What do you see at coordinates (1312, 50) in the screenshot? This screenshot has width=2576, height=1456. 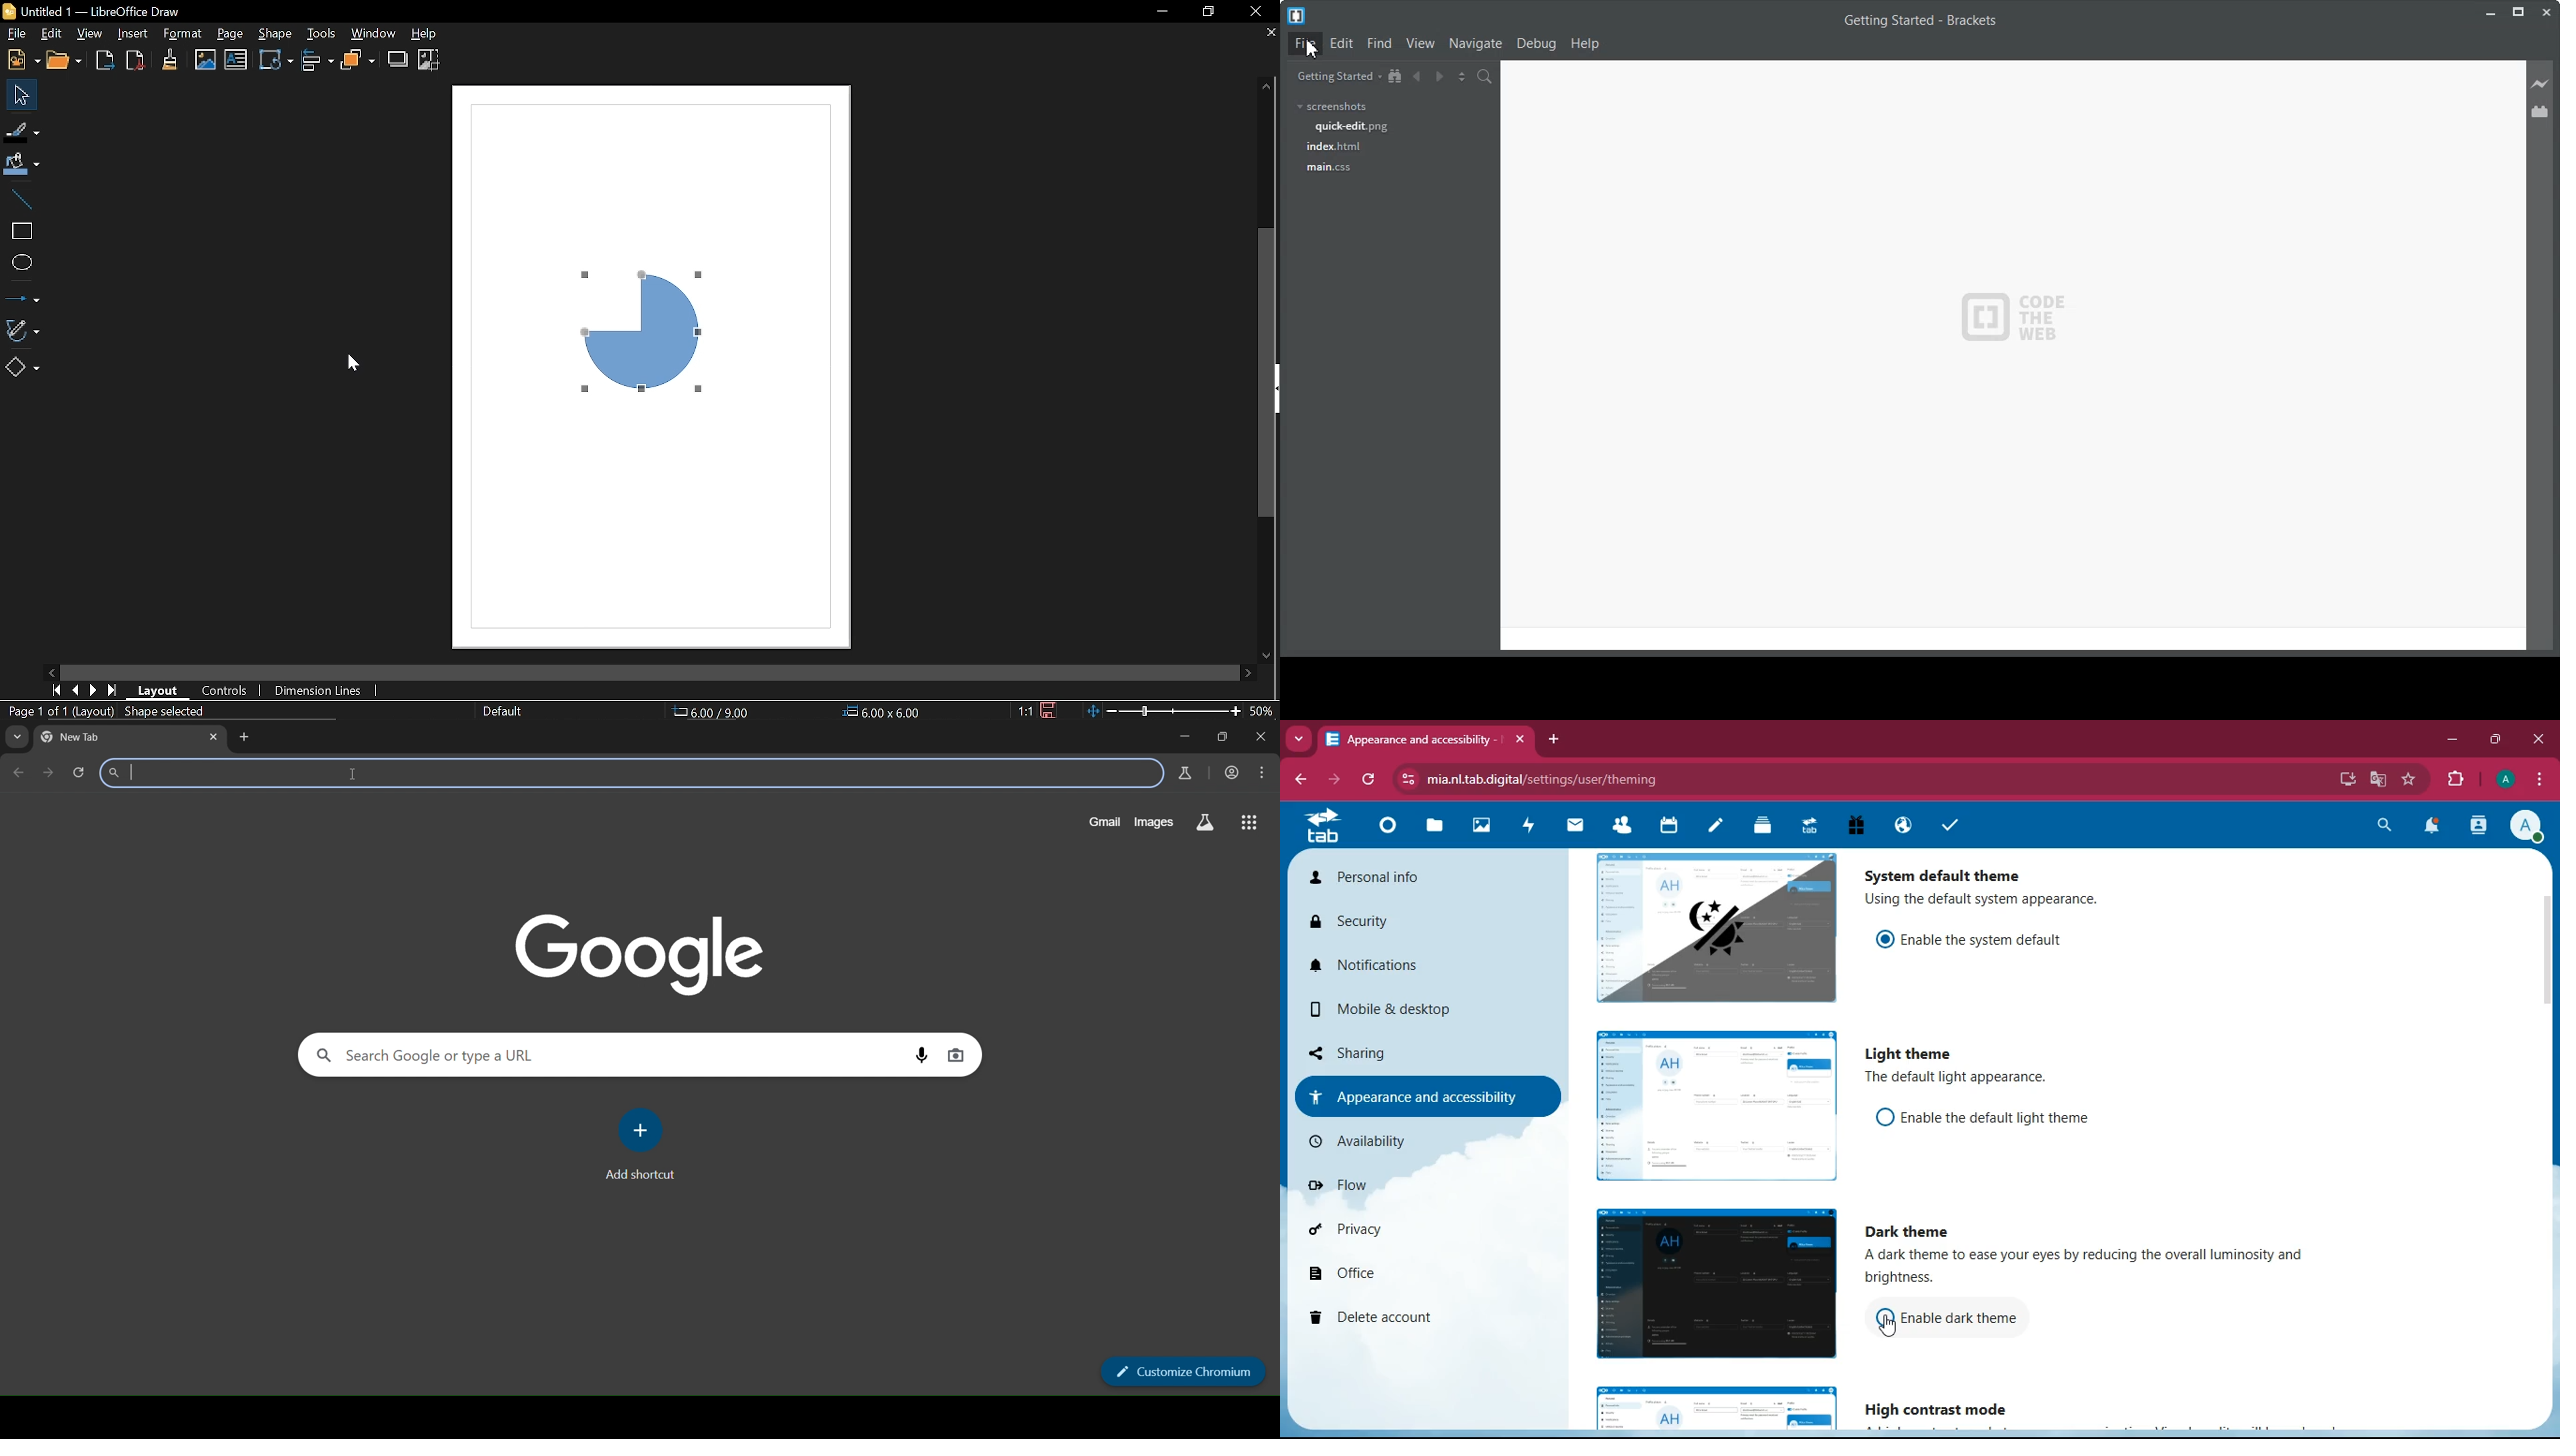 I see `cursor` at bounding box center [1312, 50].